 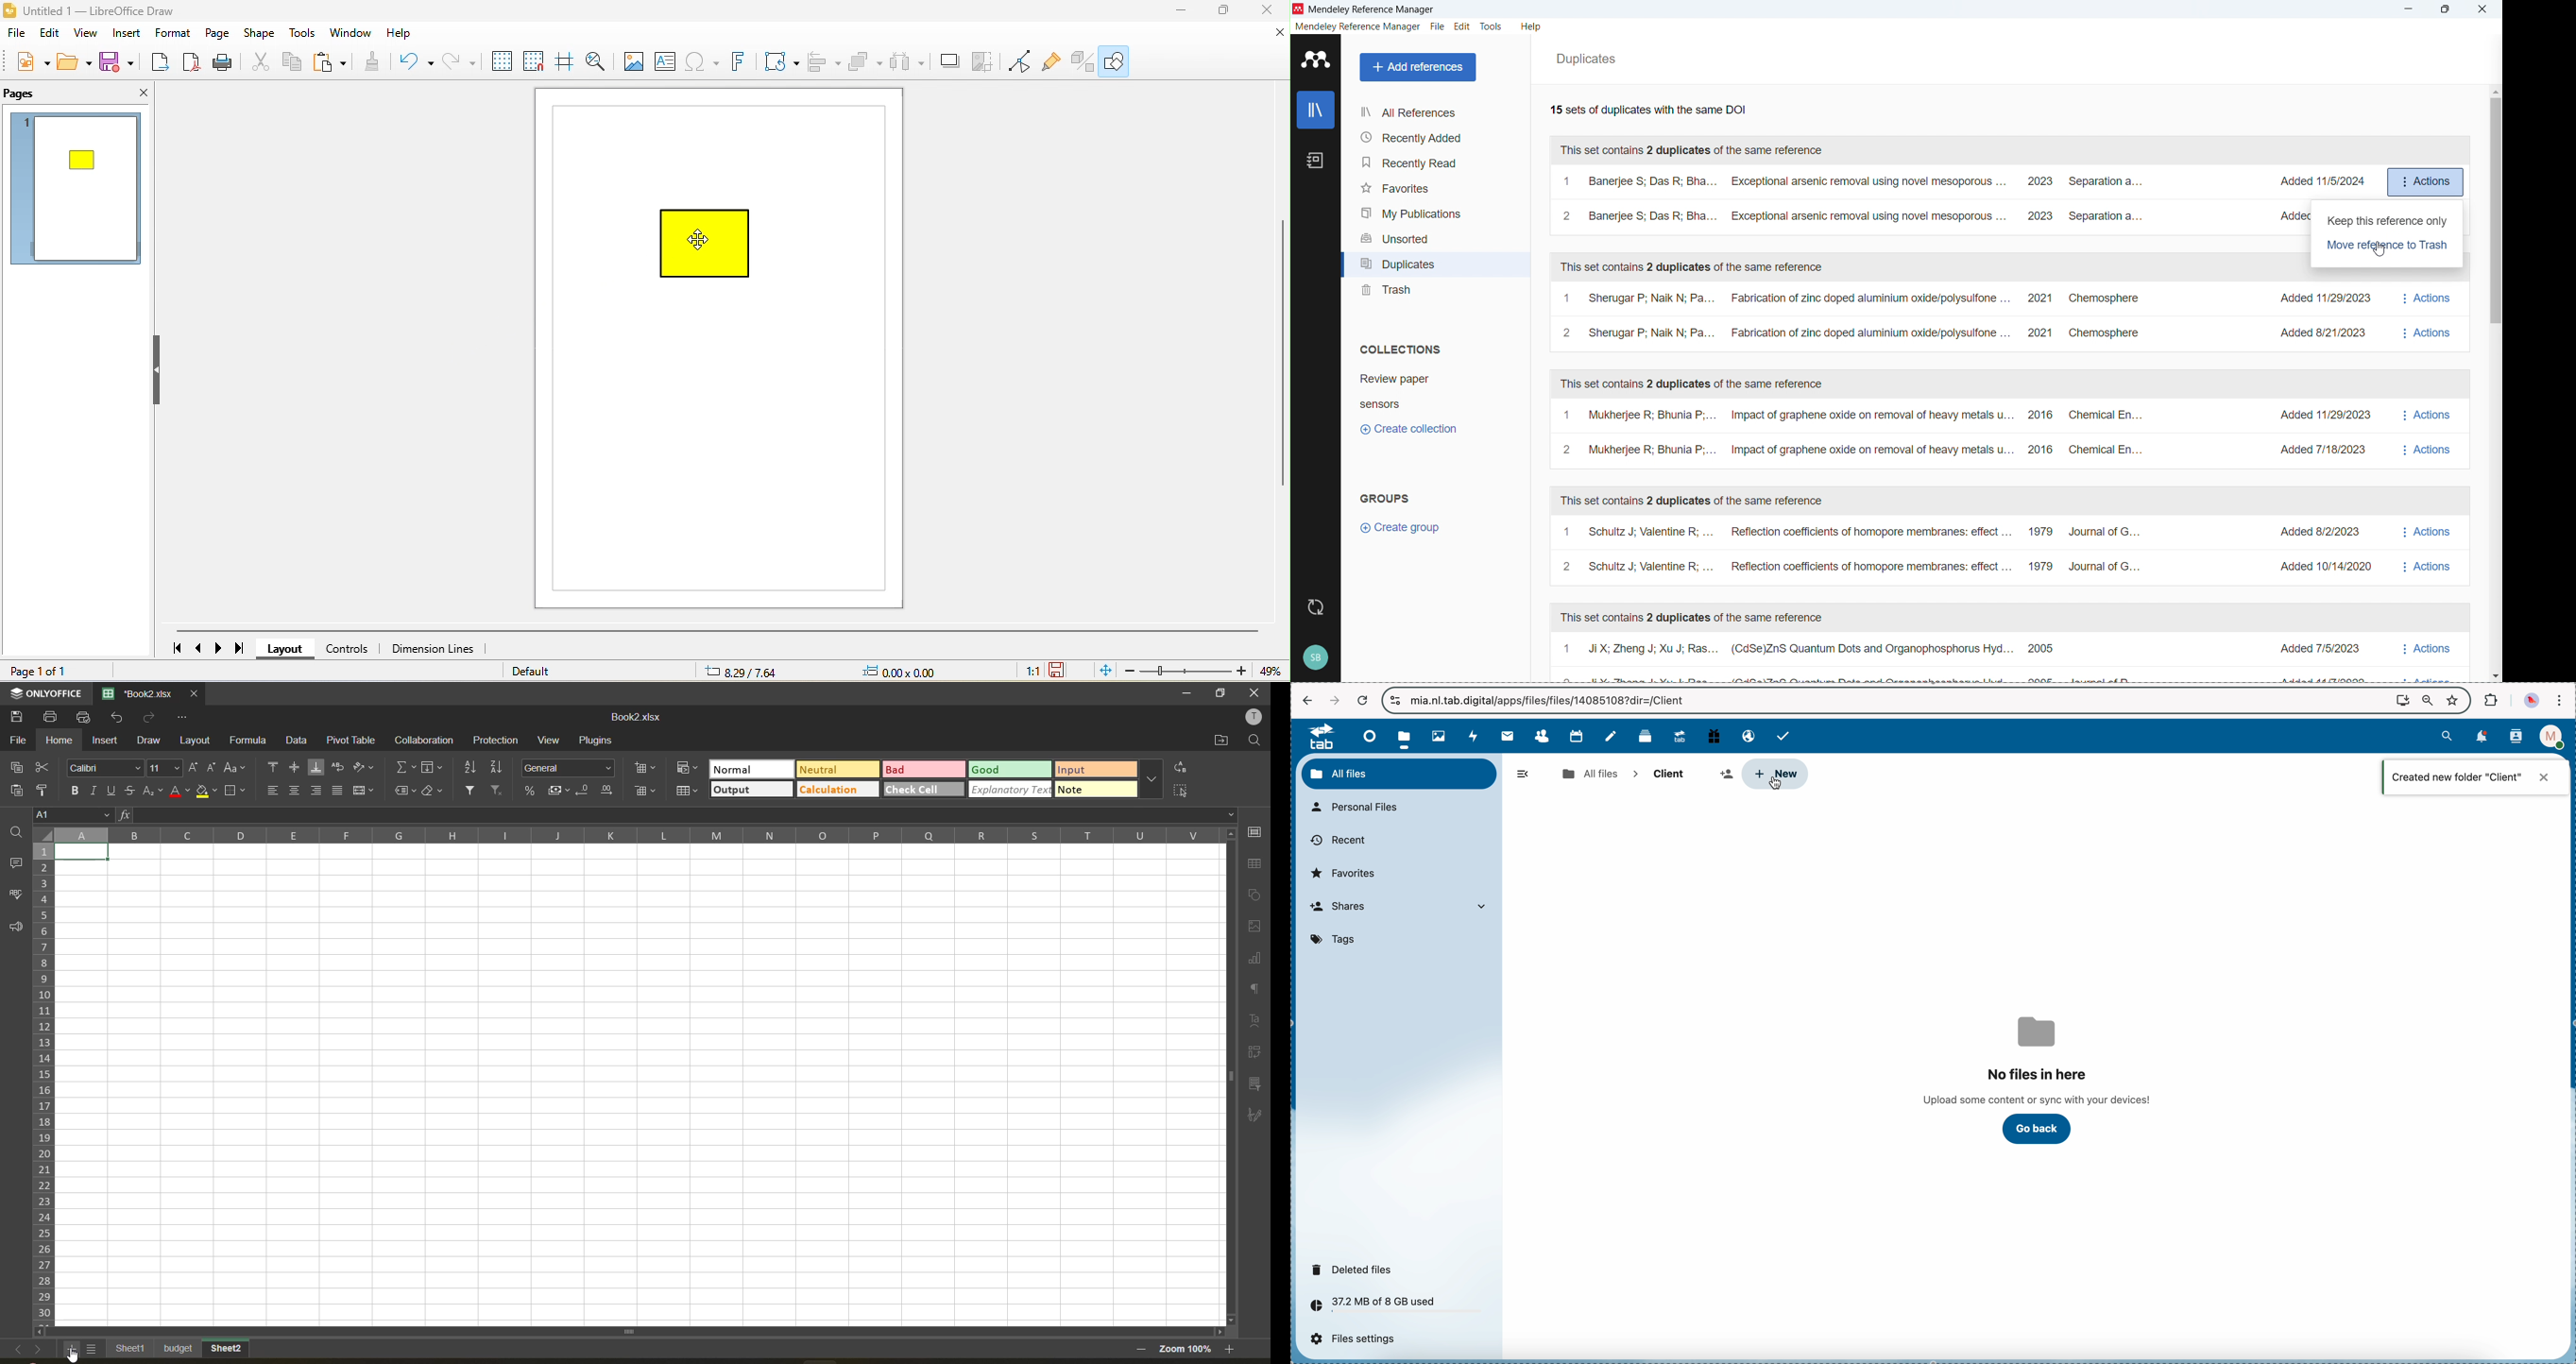 I want to click on existing sheet names, so click(x=130, y=1347).